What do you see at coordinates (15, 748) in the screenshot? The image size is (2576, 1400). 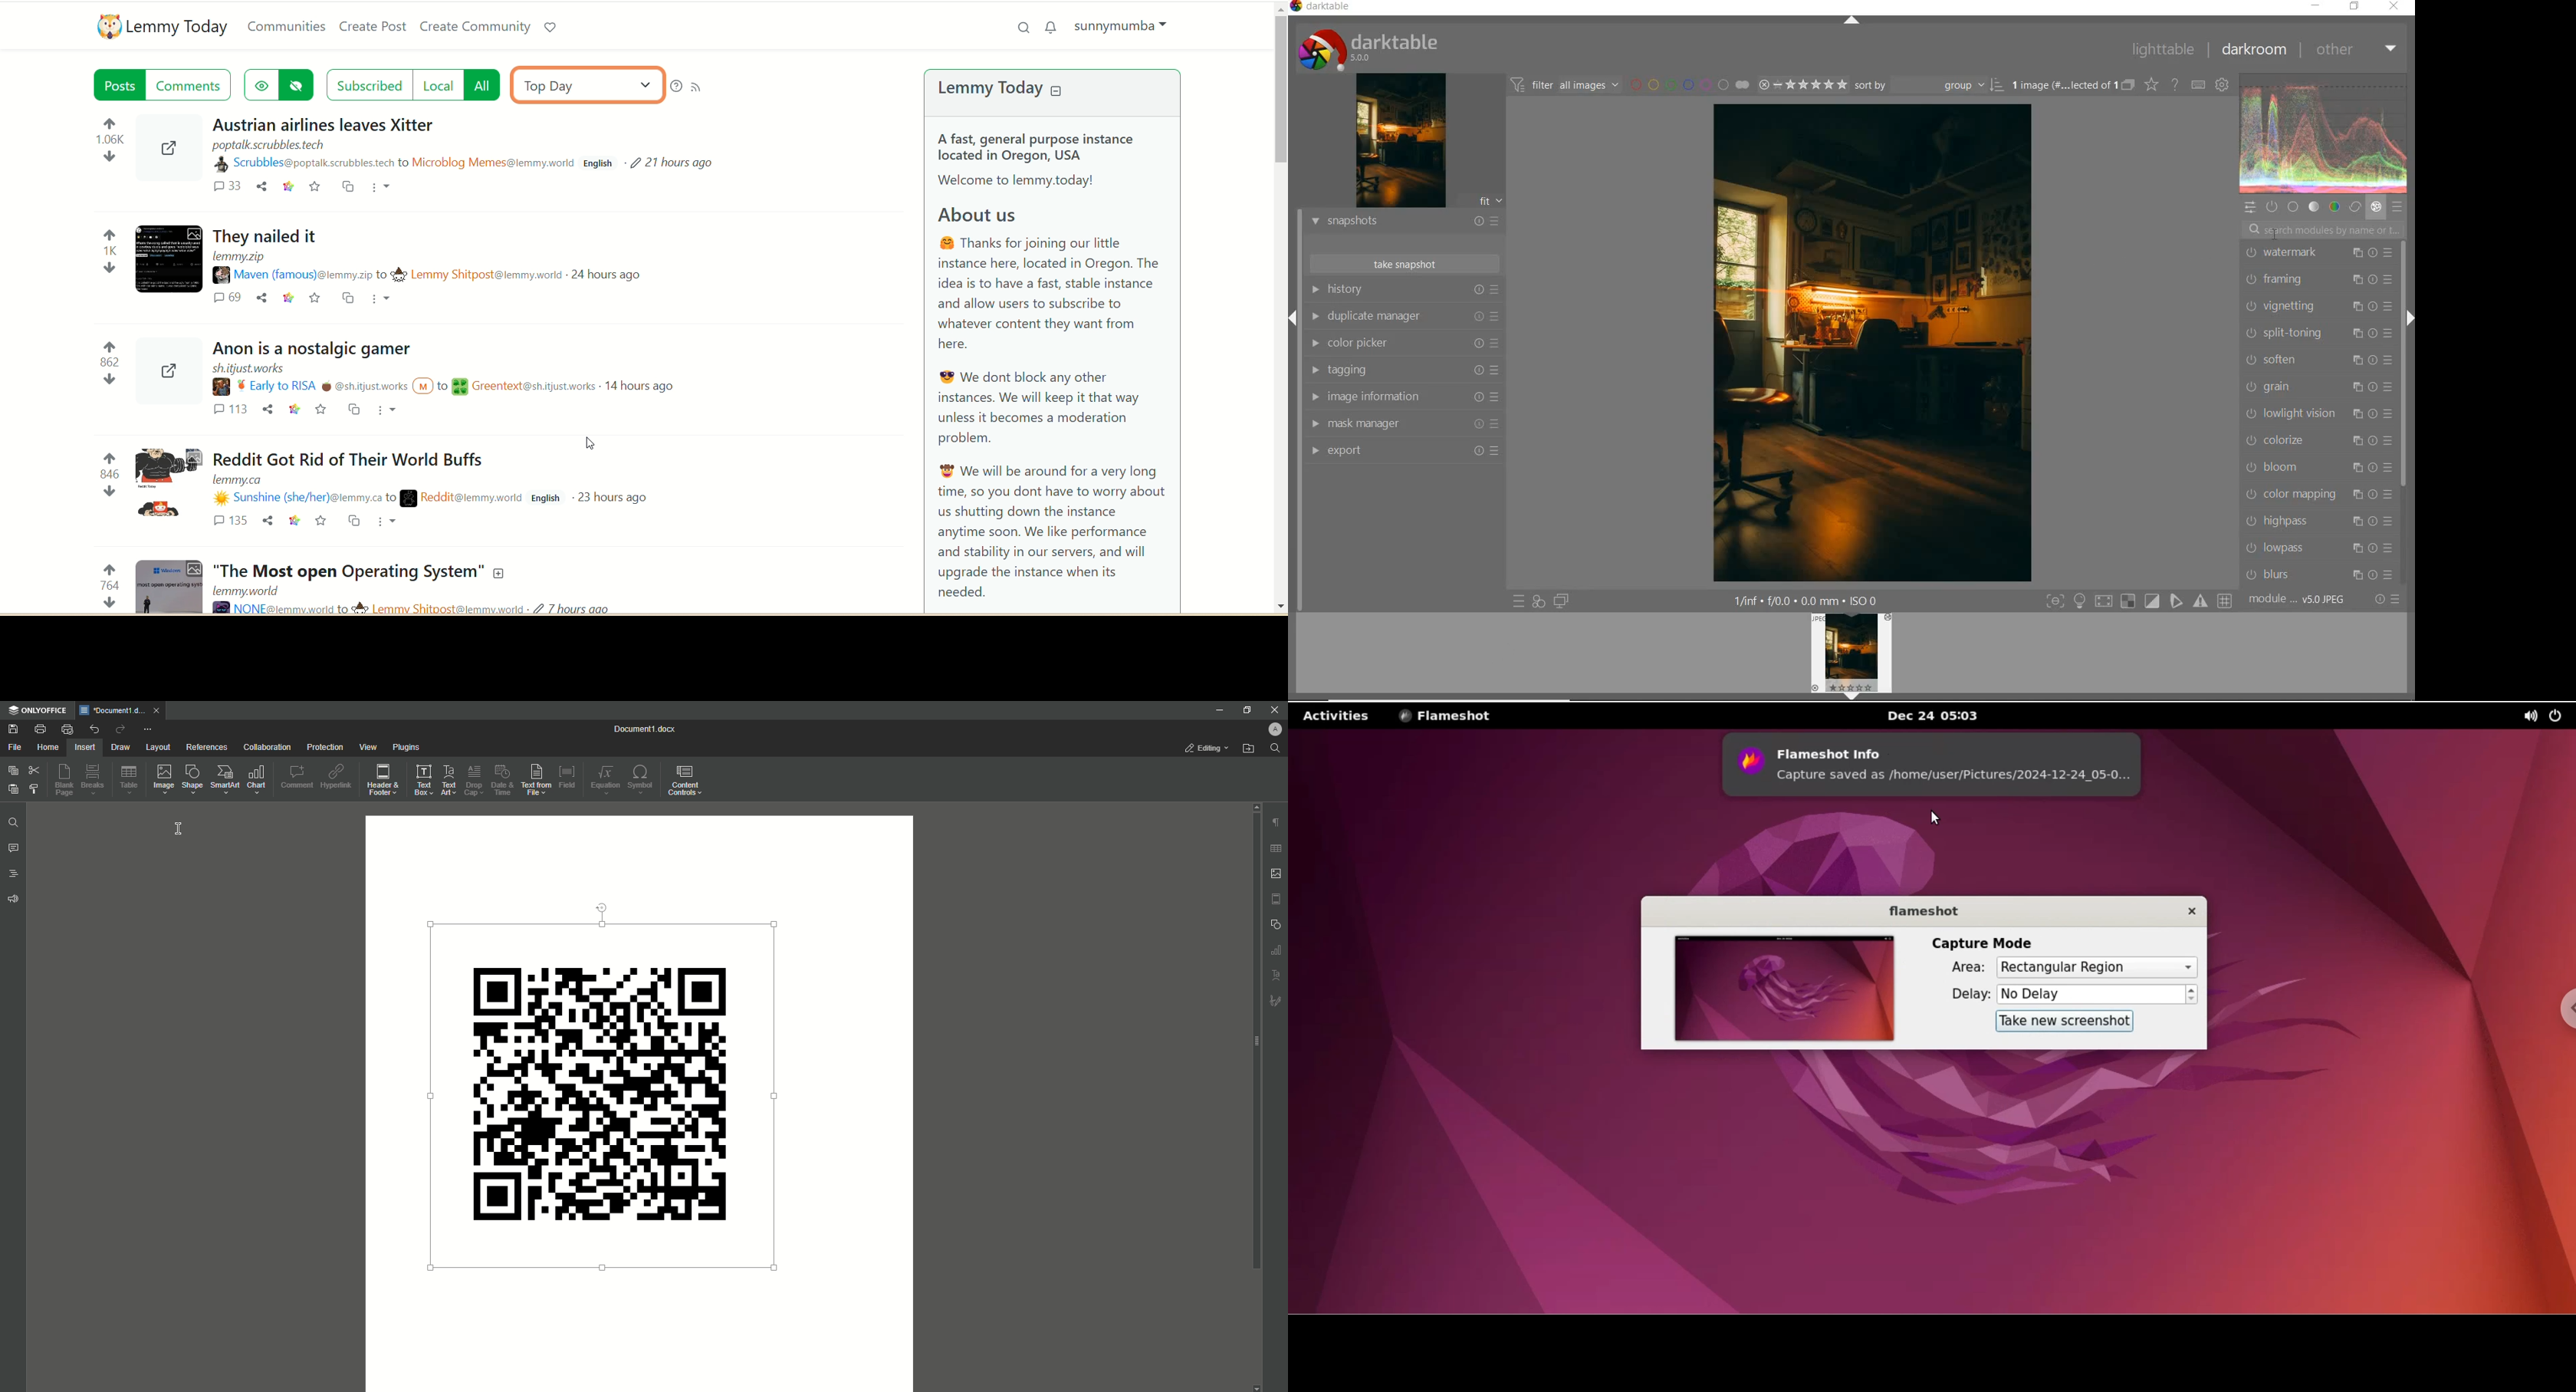 I see `File` at bounding box center [15, 748].